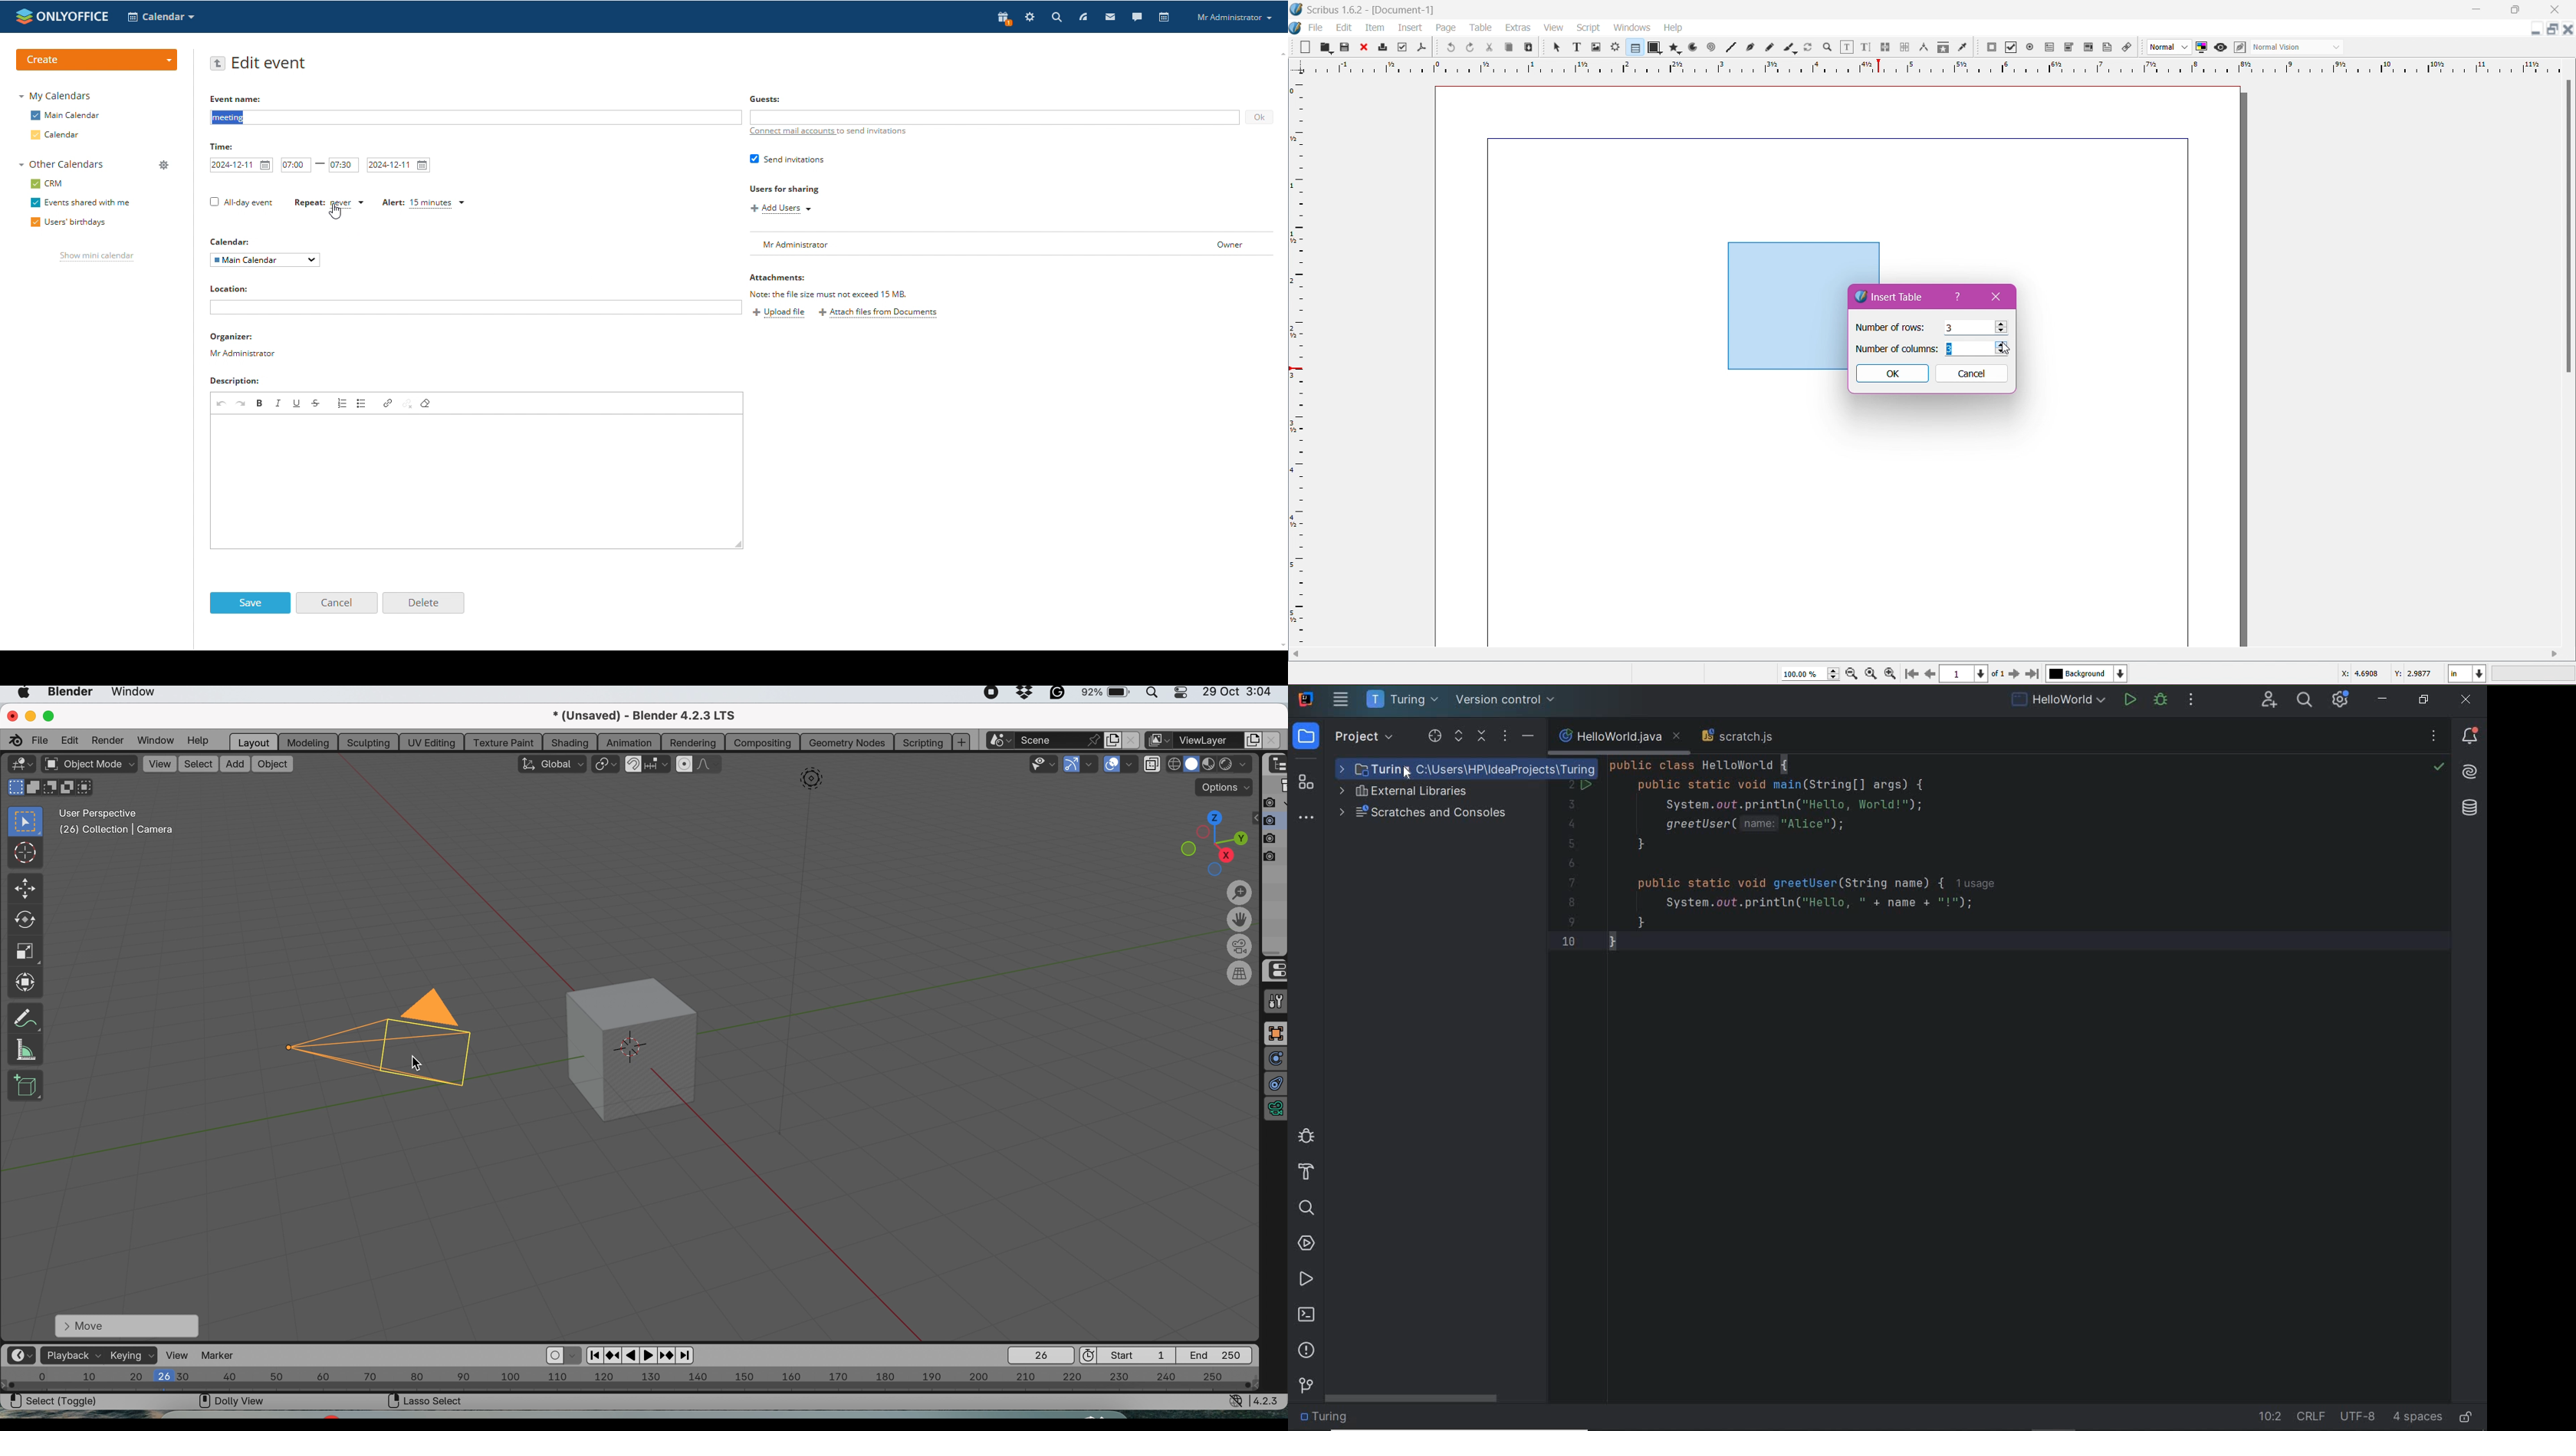 The image size is (2576, 1456). What do you see at coordinates (297, 403) in the screenshot?
I see `underline` at bounding box center [297, 403].